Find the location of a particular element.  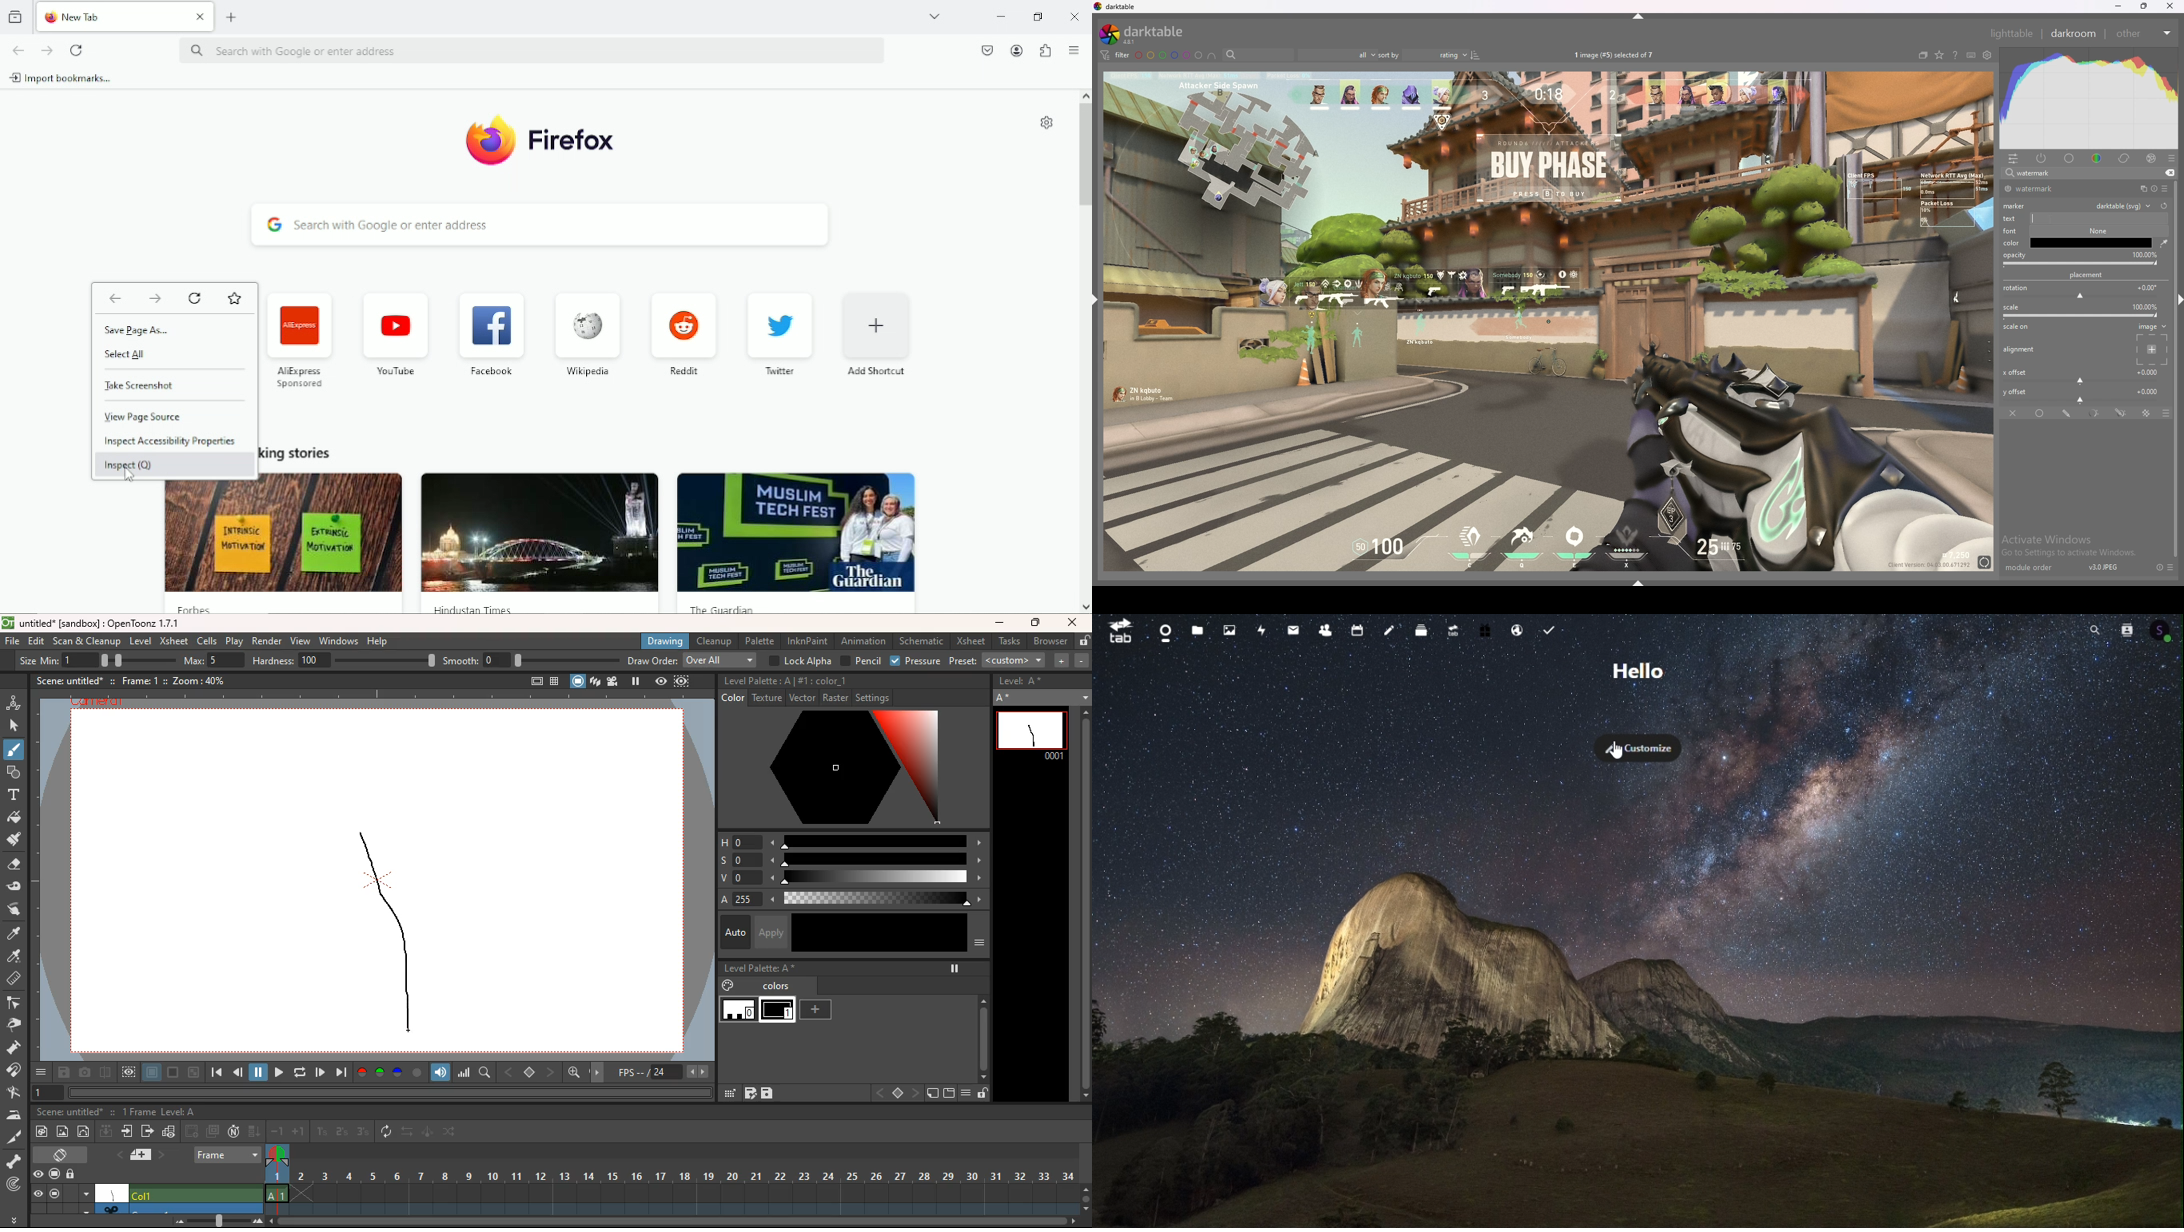

palette is located at coordinates (761, 640).